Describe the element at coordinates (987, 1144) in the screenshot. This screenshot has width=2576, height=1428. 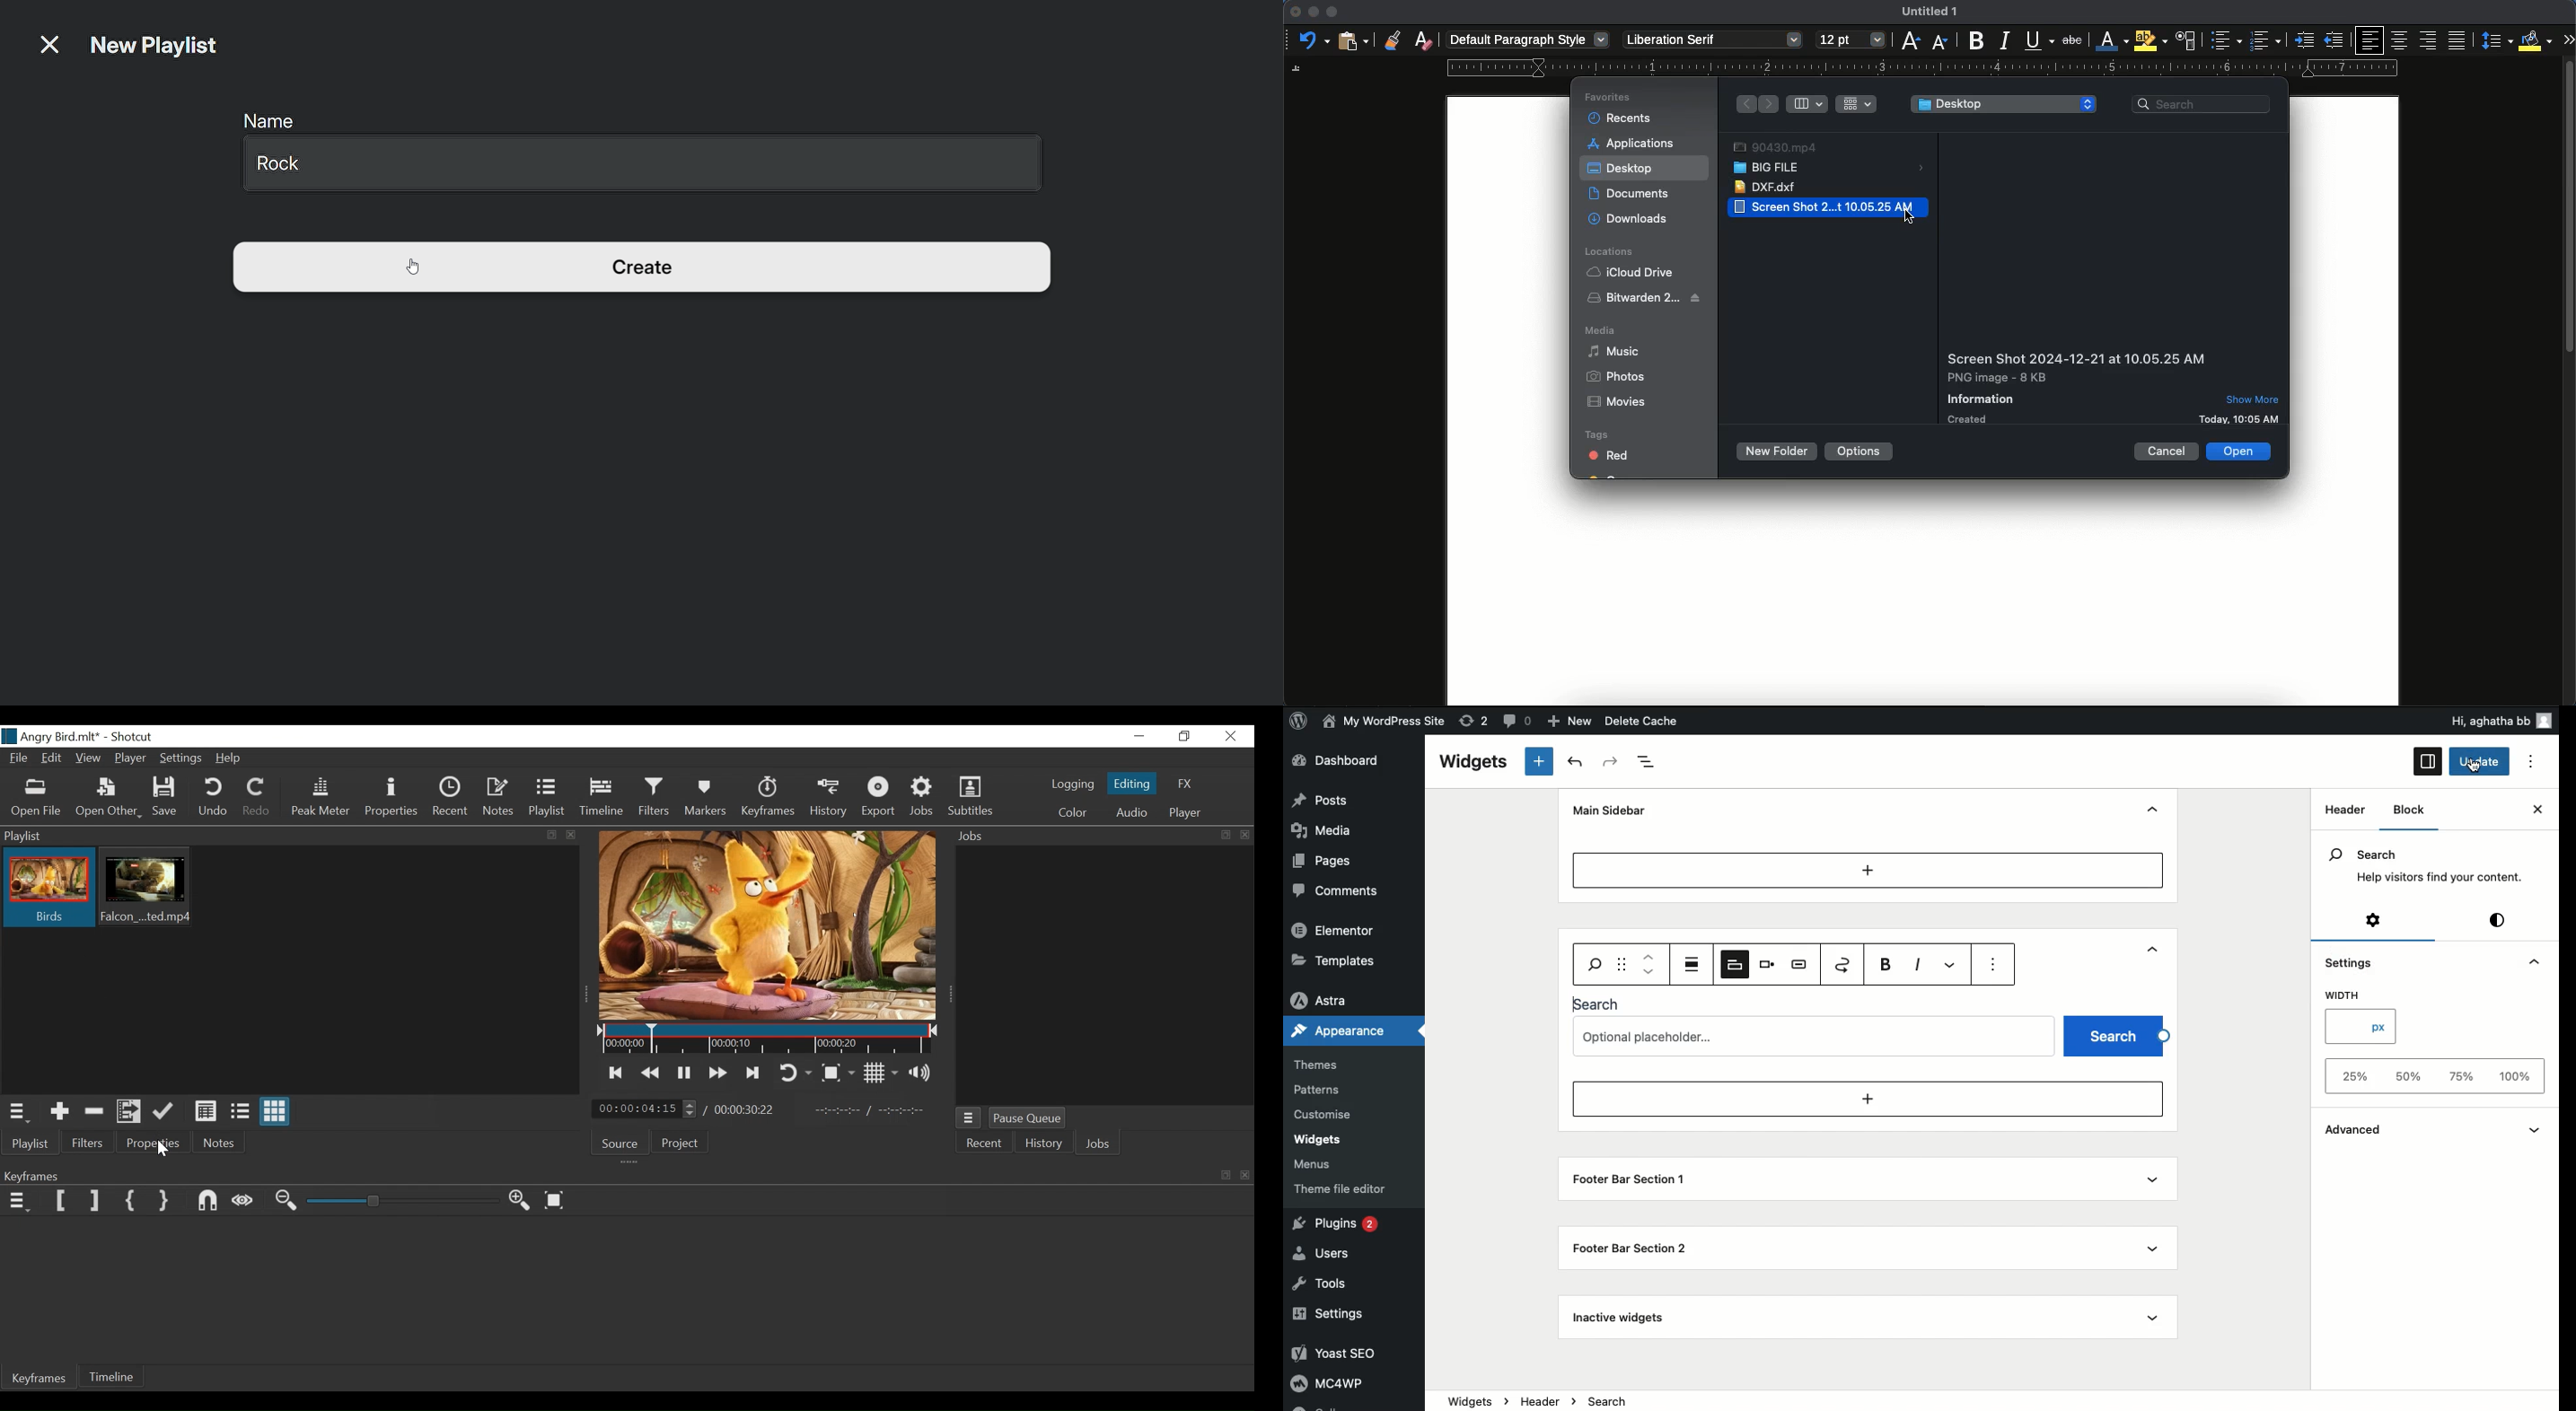
I see `Recent` at that location.